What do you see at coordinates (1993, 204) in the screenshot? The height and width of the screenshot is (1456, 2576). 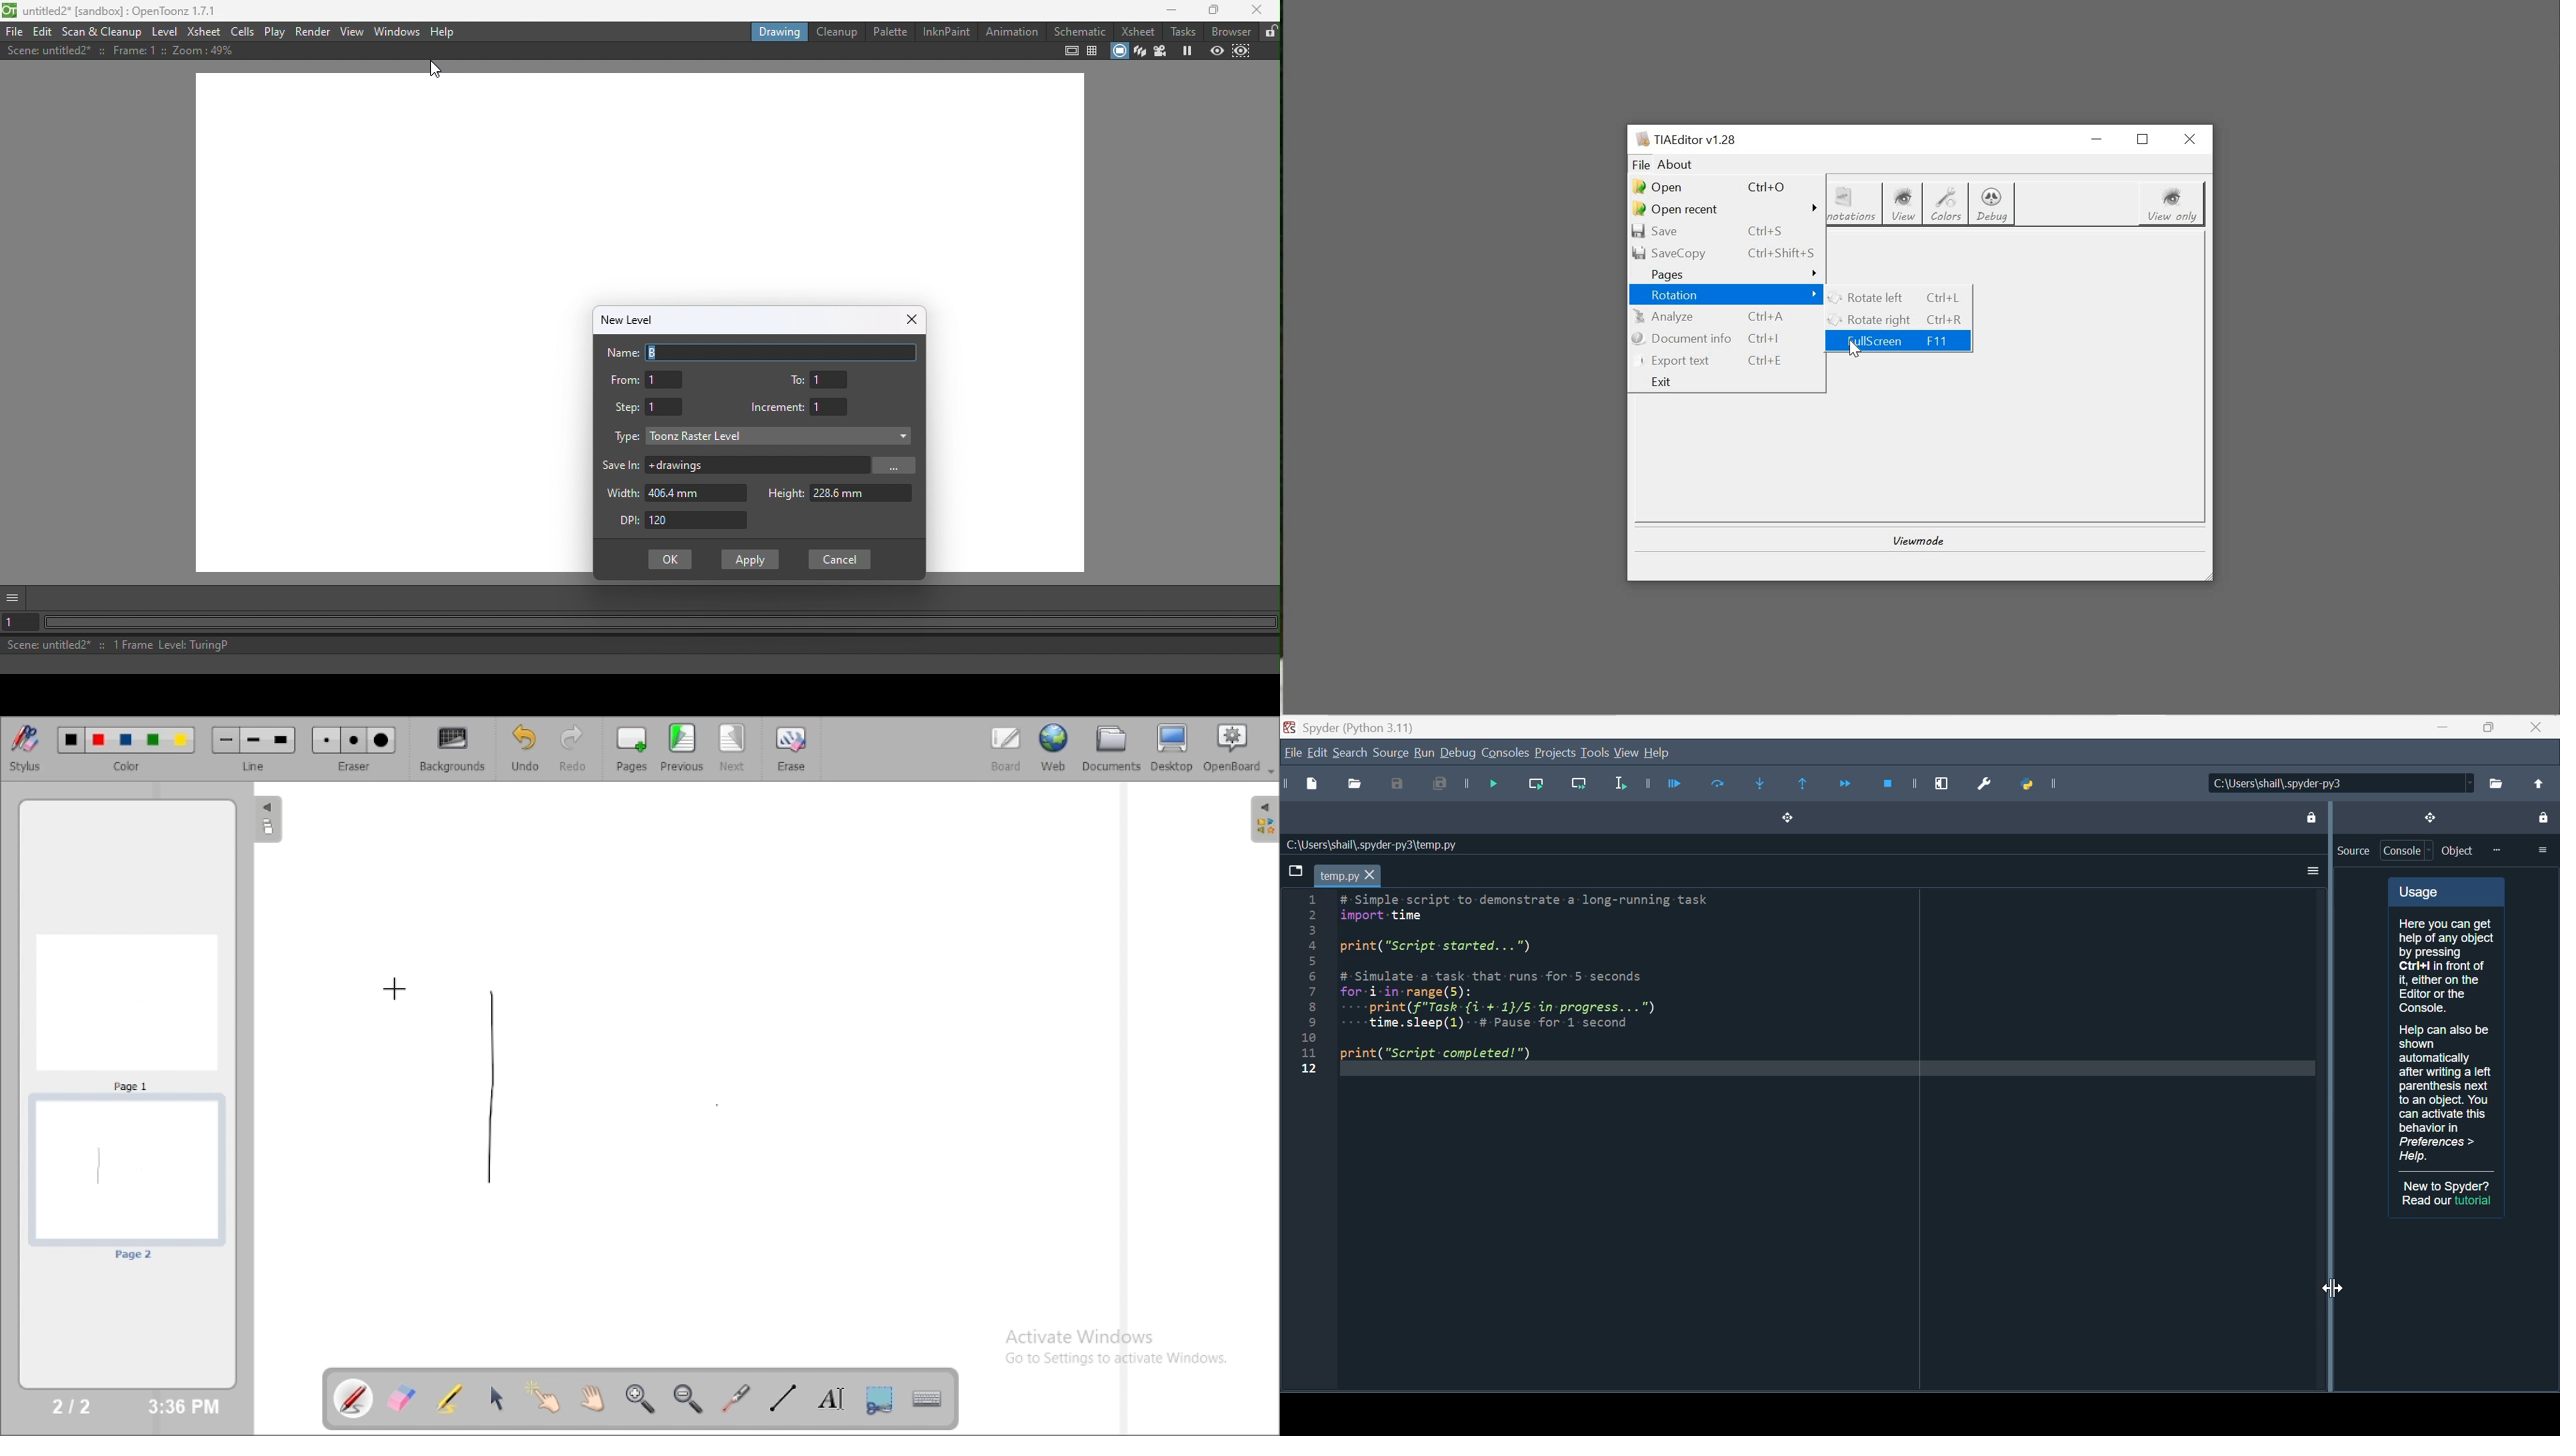 I see `debug` at bounding box center [1993, 204].